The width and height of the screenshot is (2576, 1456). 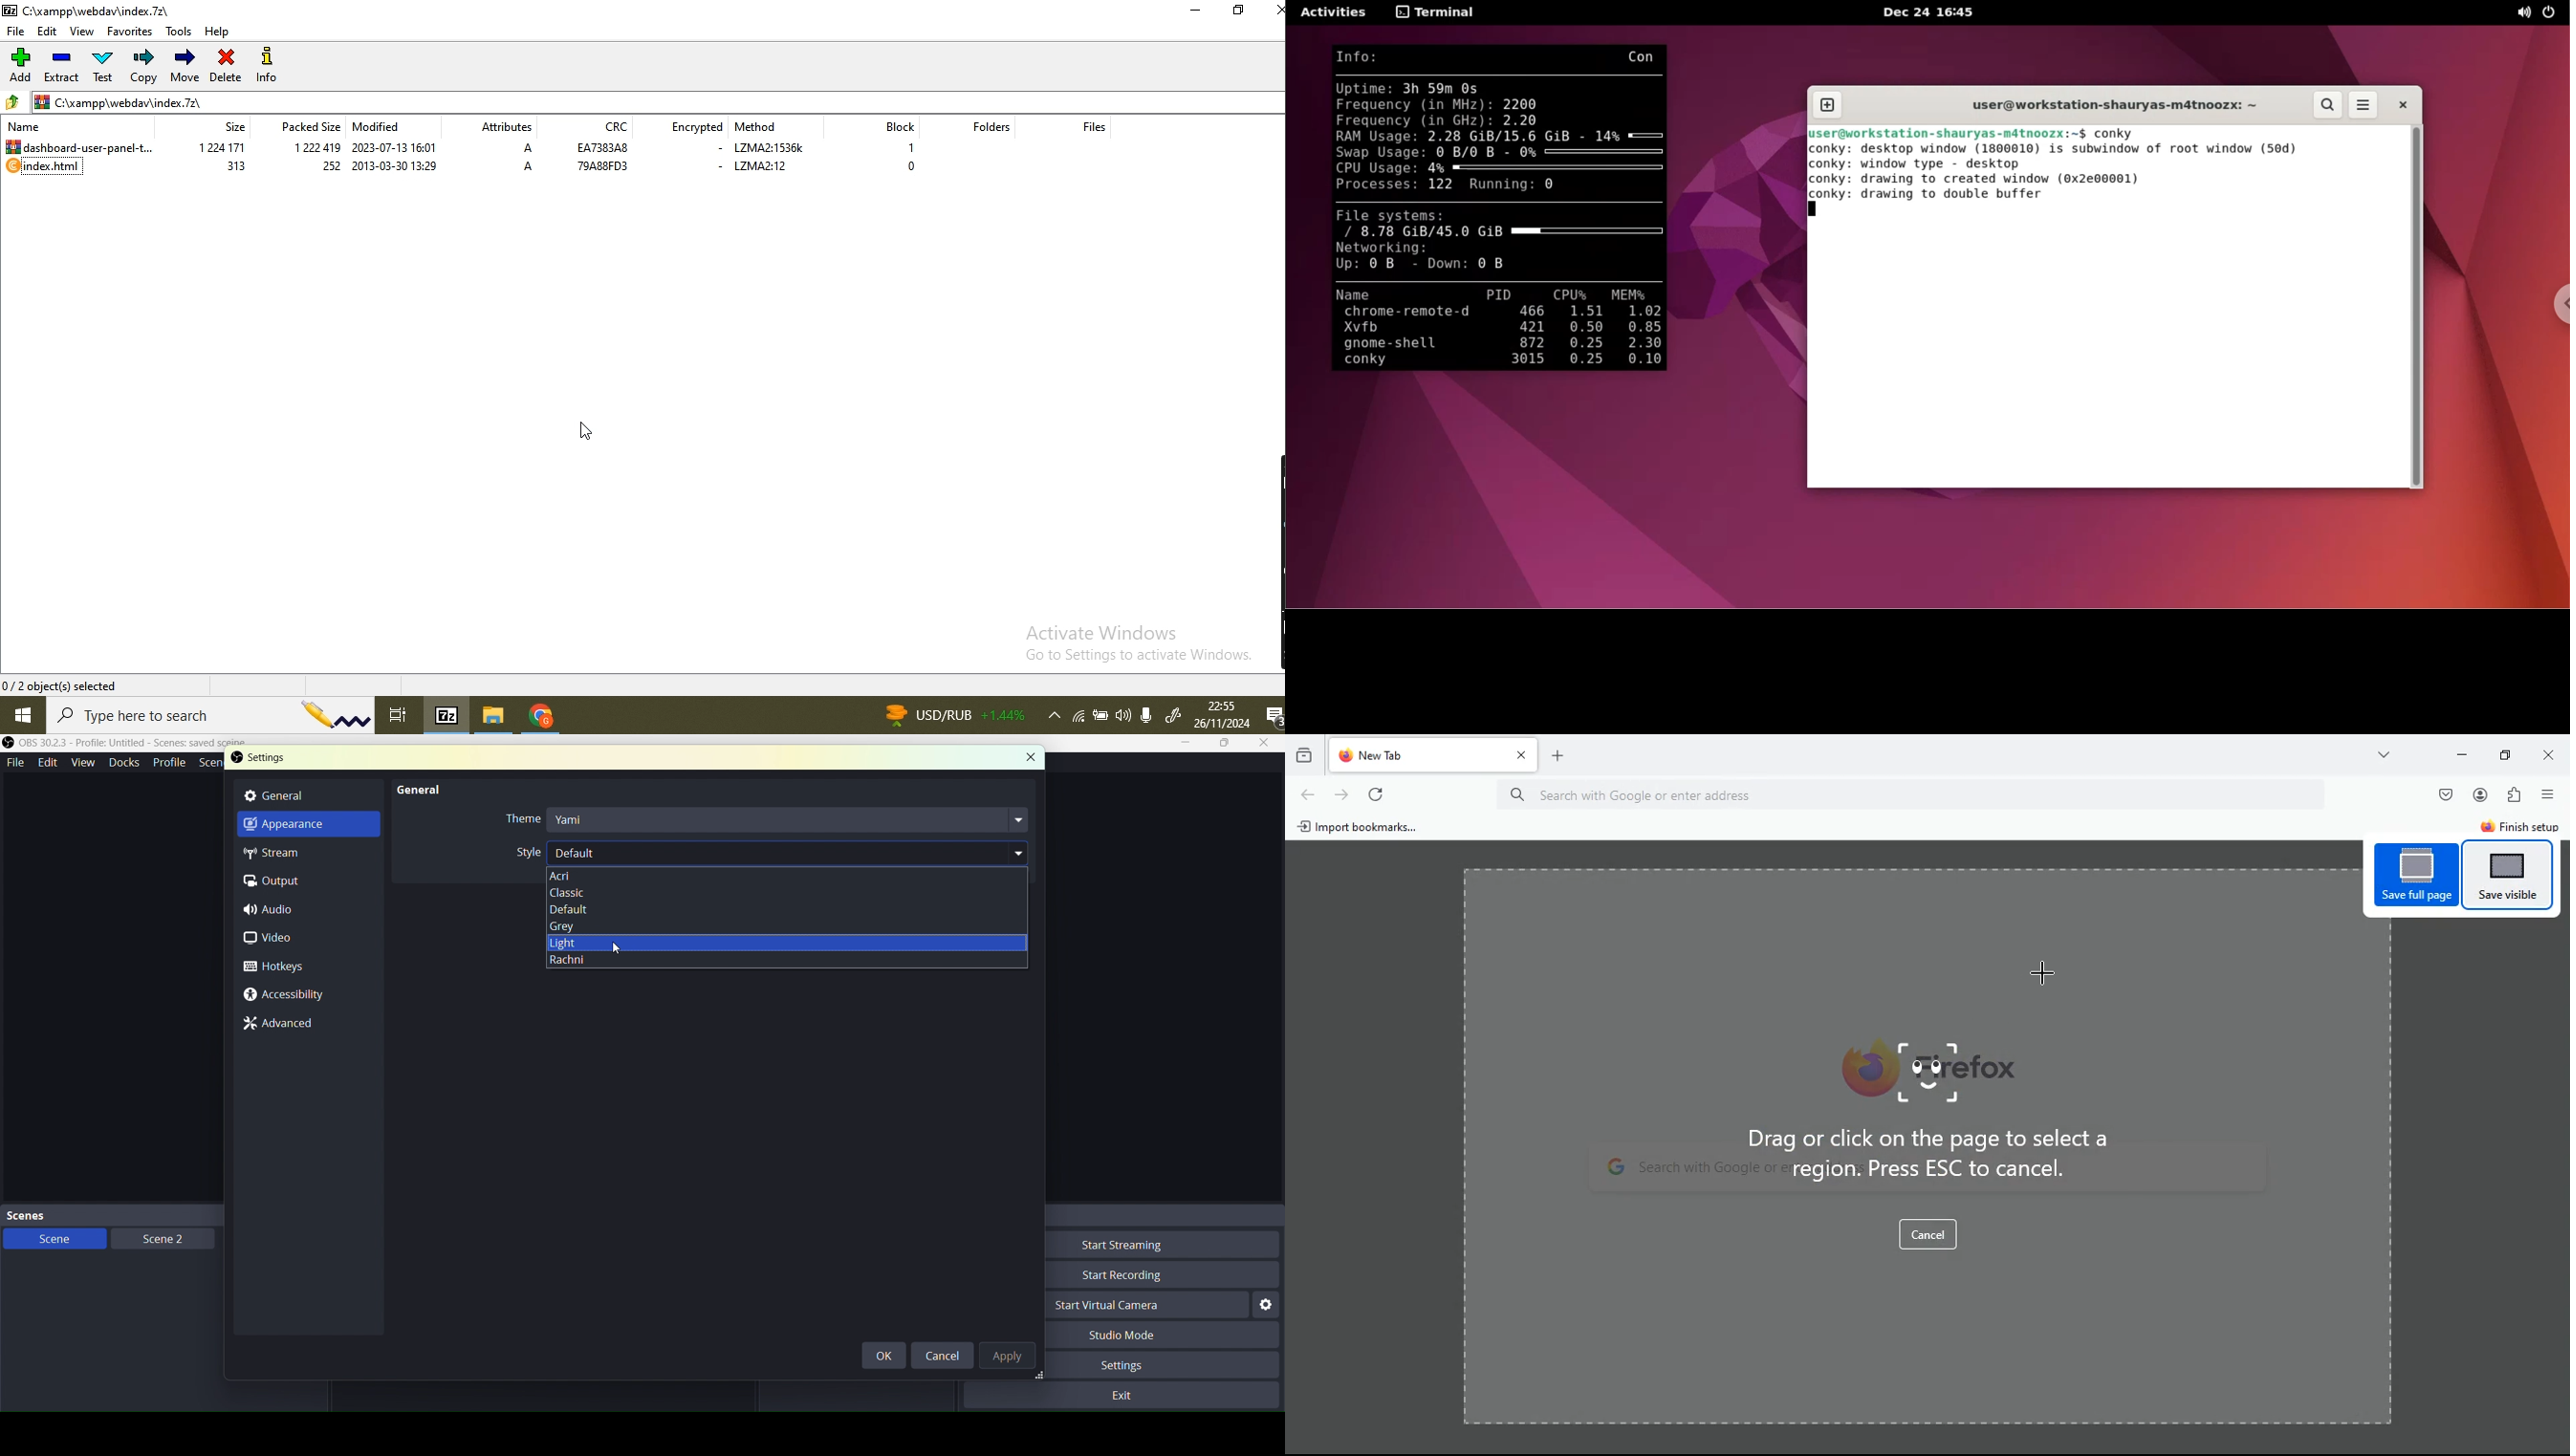 I want to click on Apply, so click(x=1010, y=1359).